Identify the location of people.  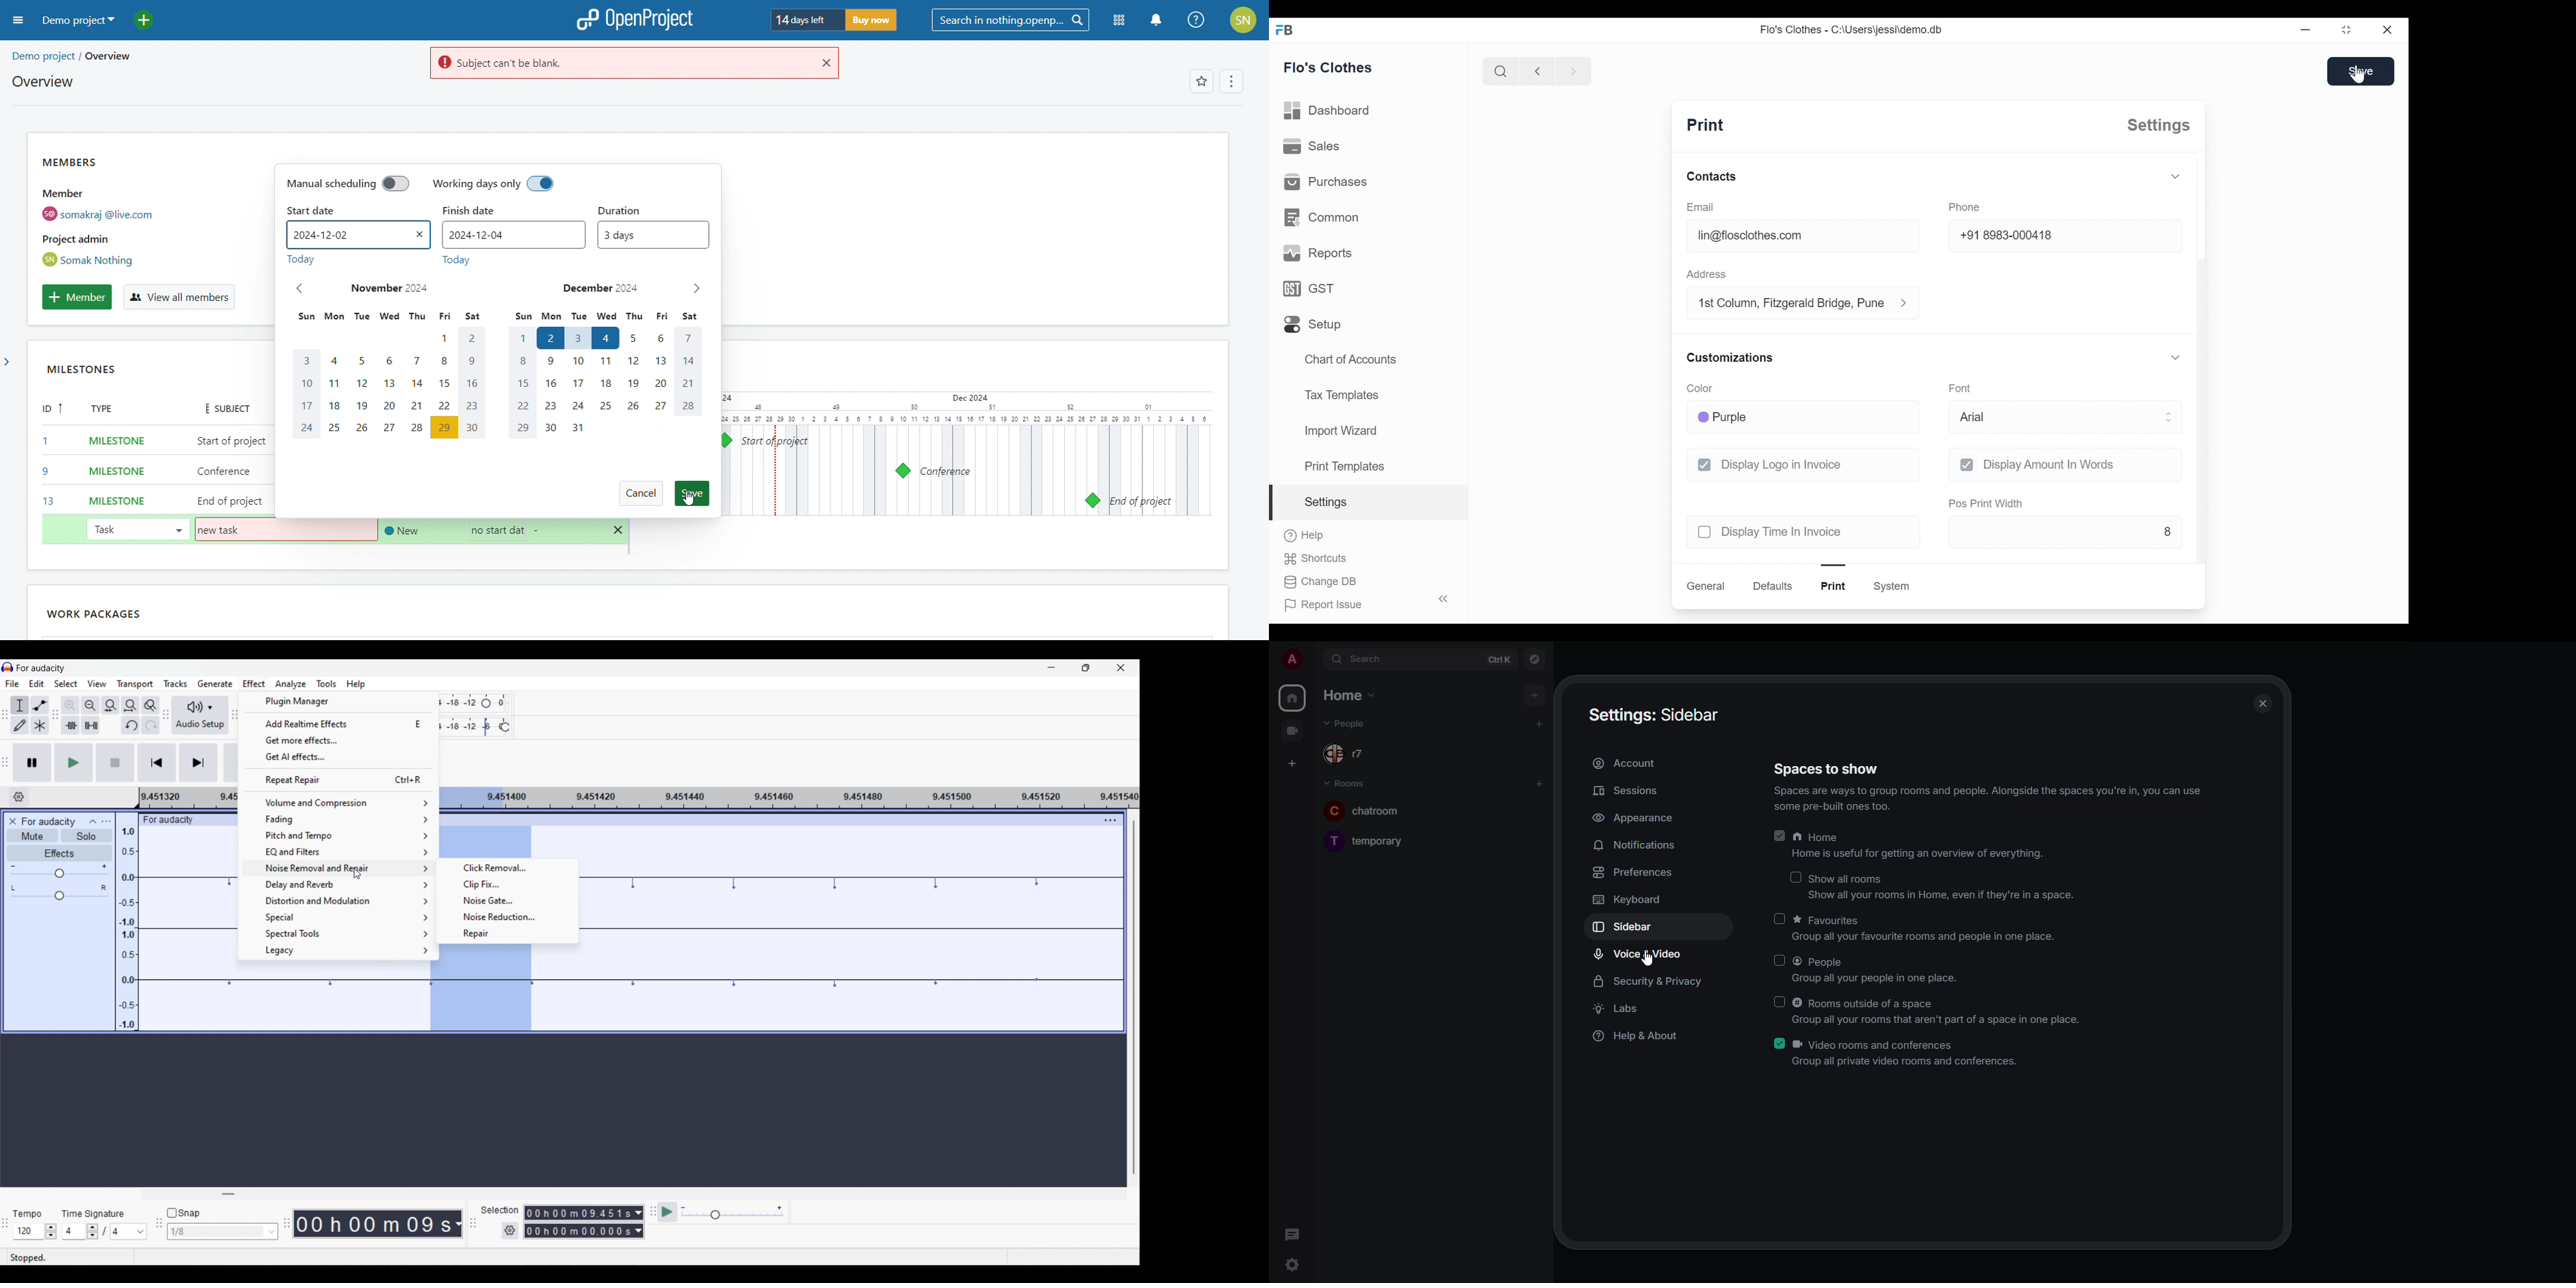
(1352, 723).